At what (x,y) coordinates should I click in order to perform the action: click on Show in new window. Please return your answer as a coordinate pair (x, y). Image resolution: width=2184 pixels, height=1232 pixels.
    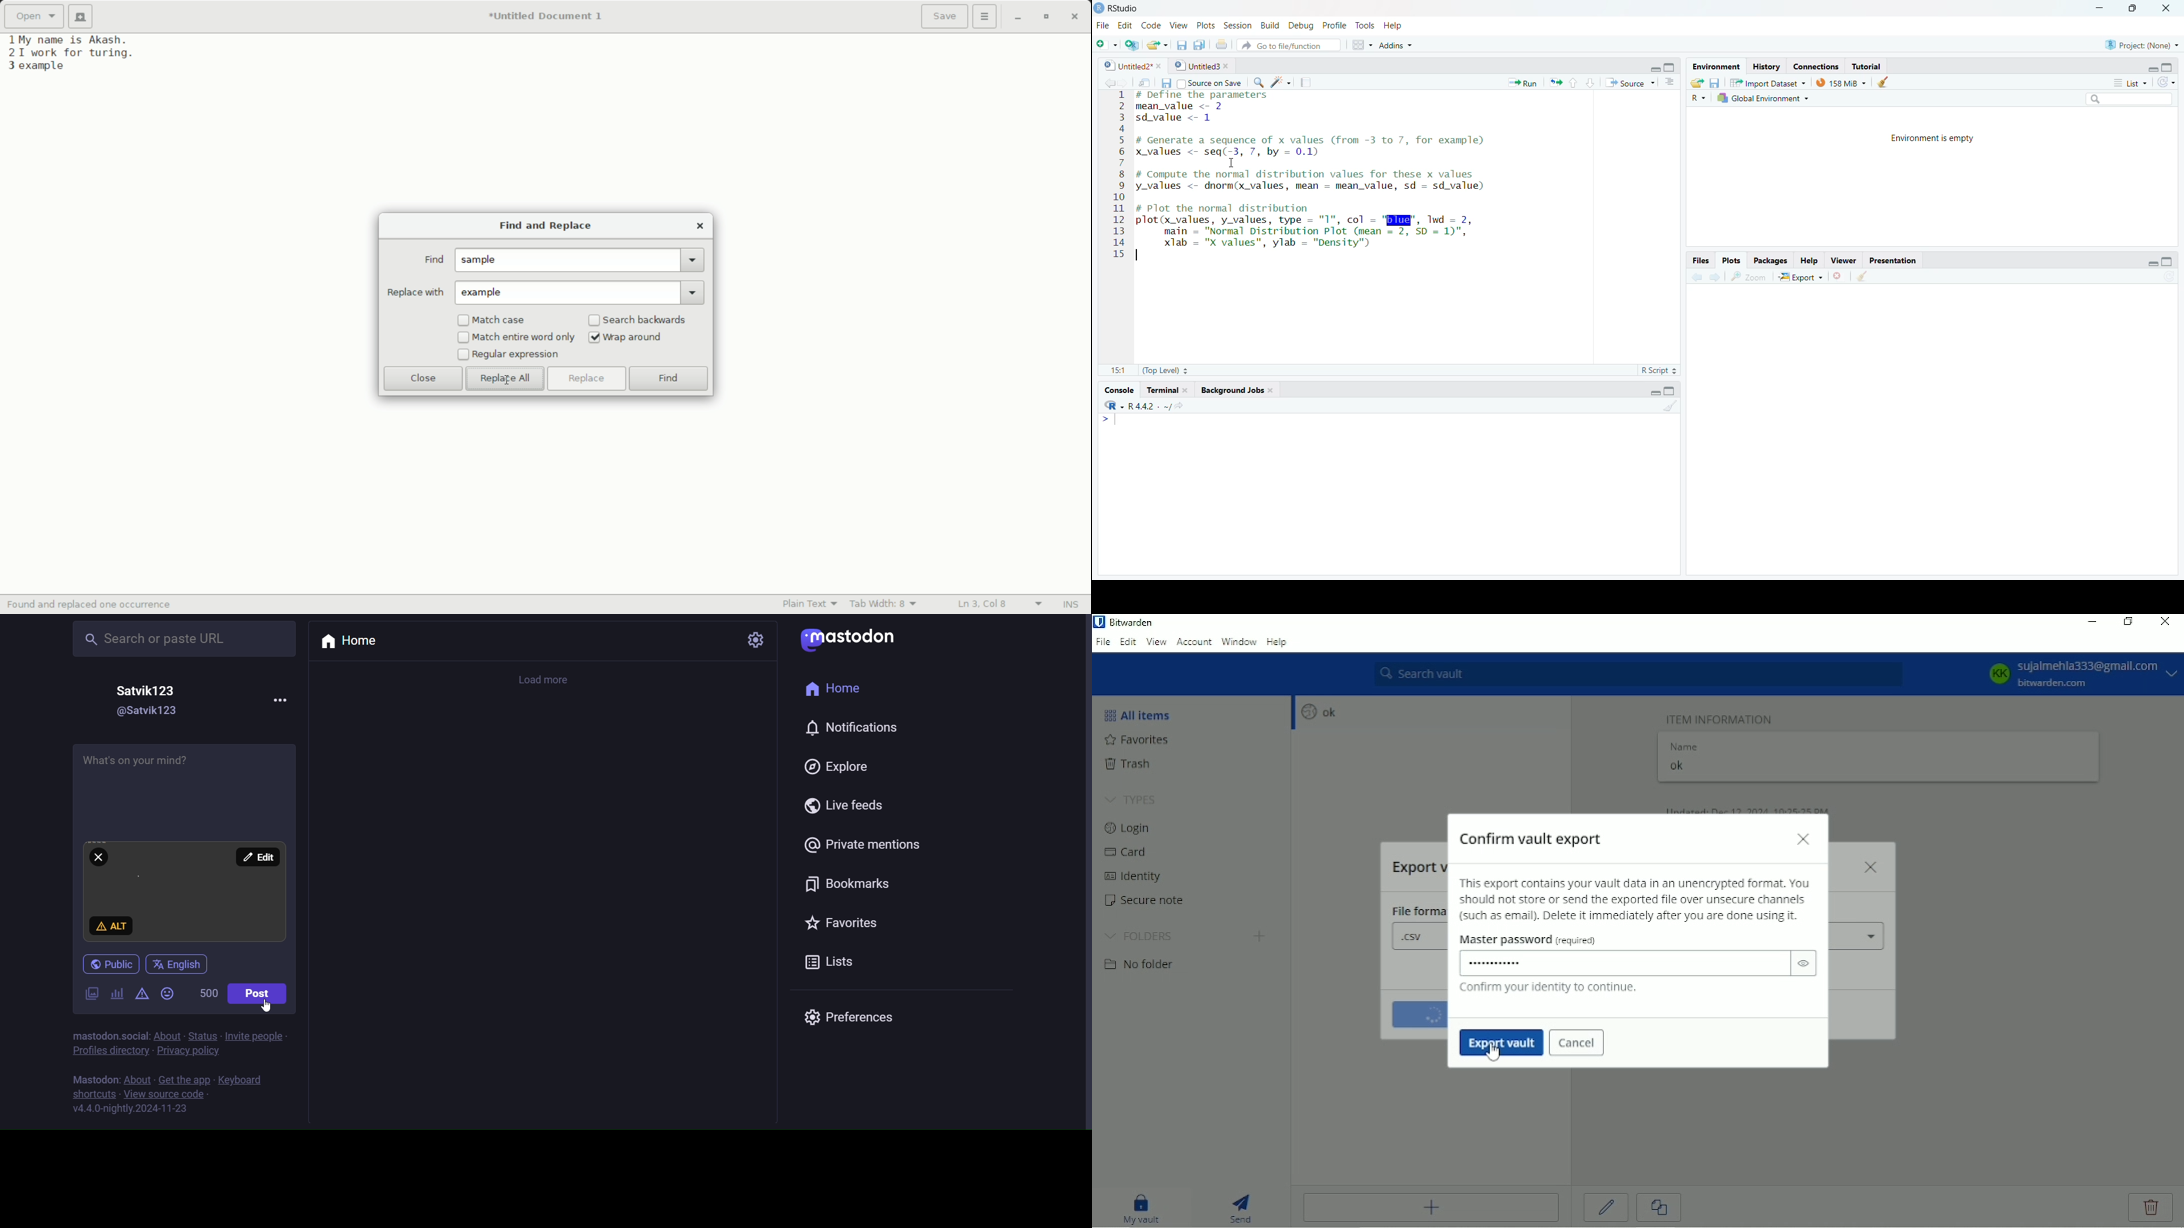
    Looking at the image, I should click on (1141, 82).